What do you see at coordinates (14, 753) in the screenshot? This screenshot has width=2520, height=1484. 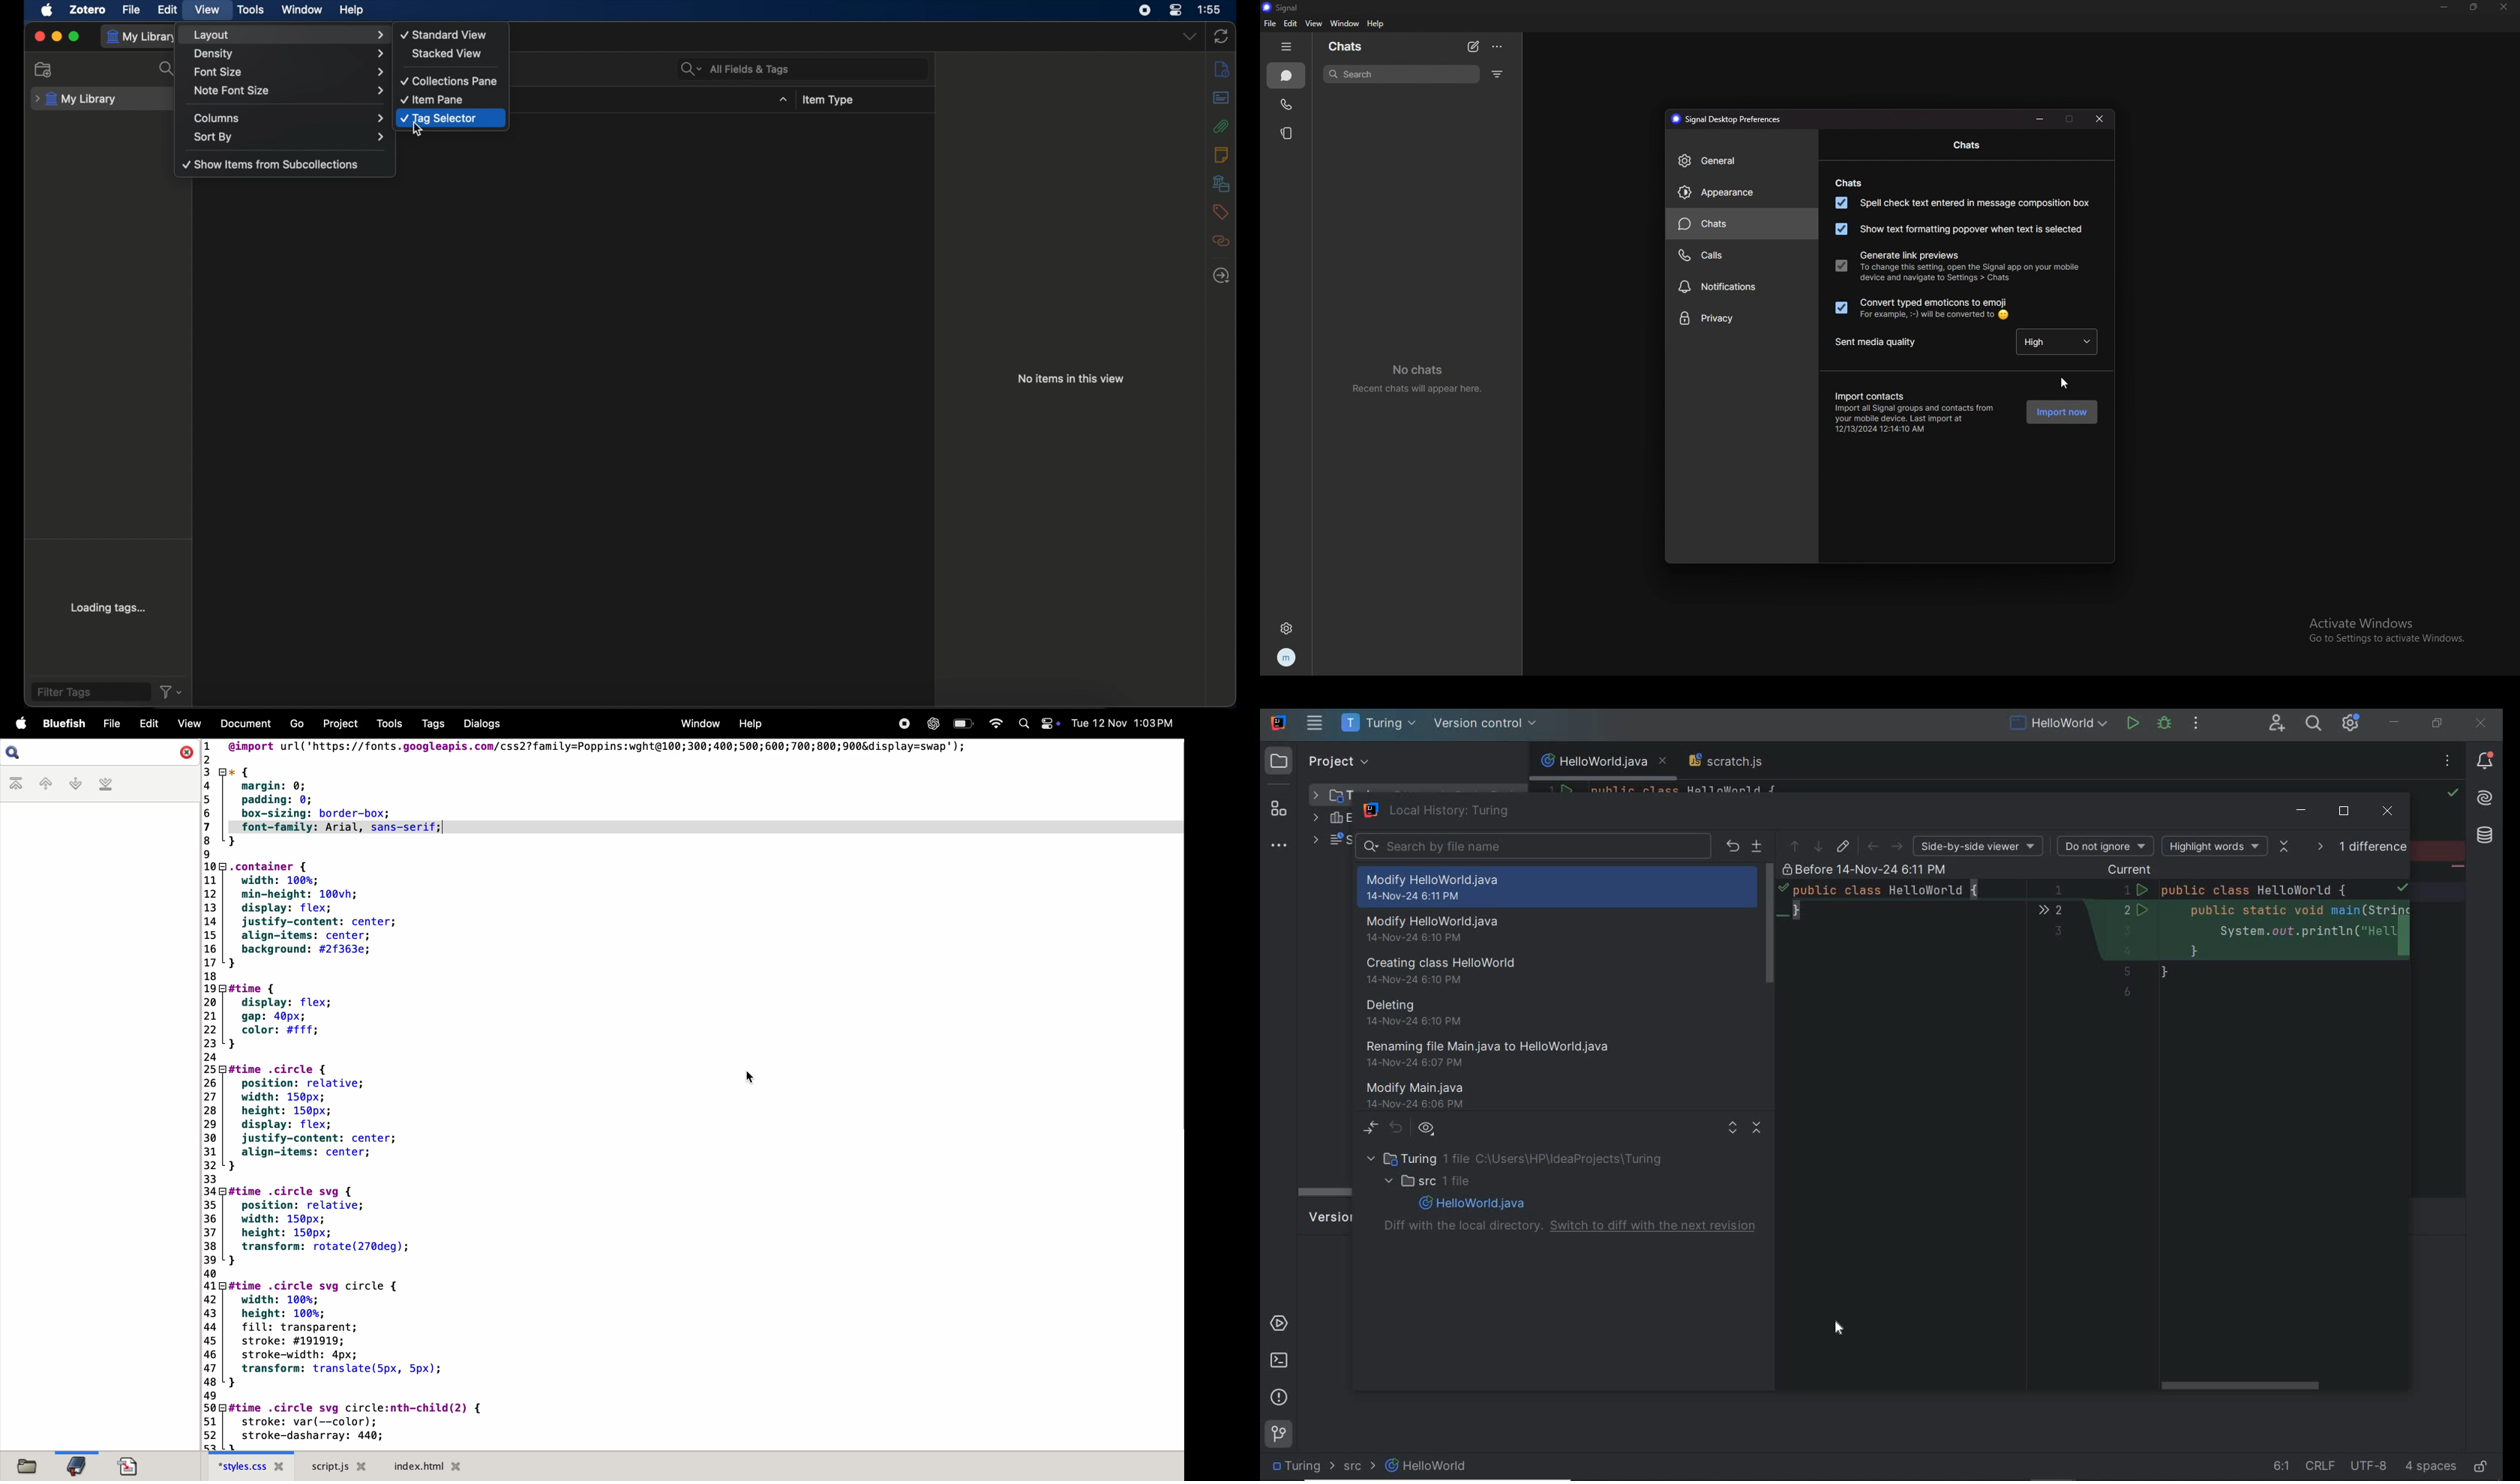 I see `Search` at bounding box center [14, 753].